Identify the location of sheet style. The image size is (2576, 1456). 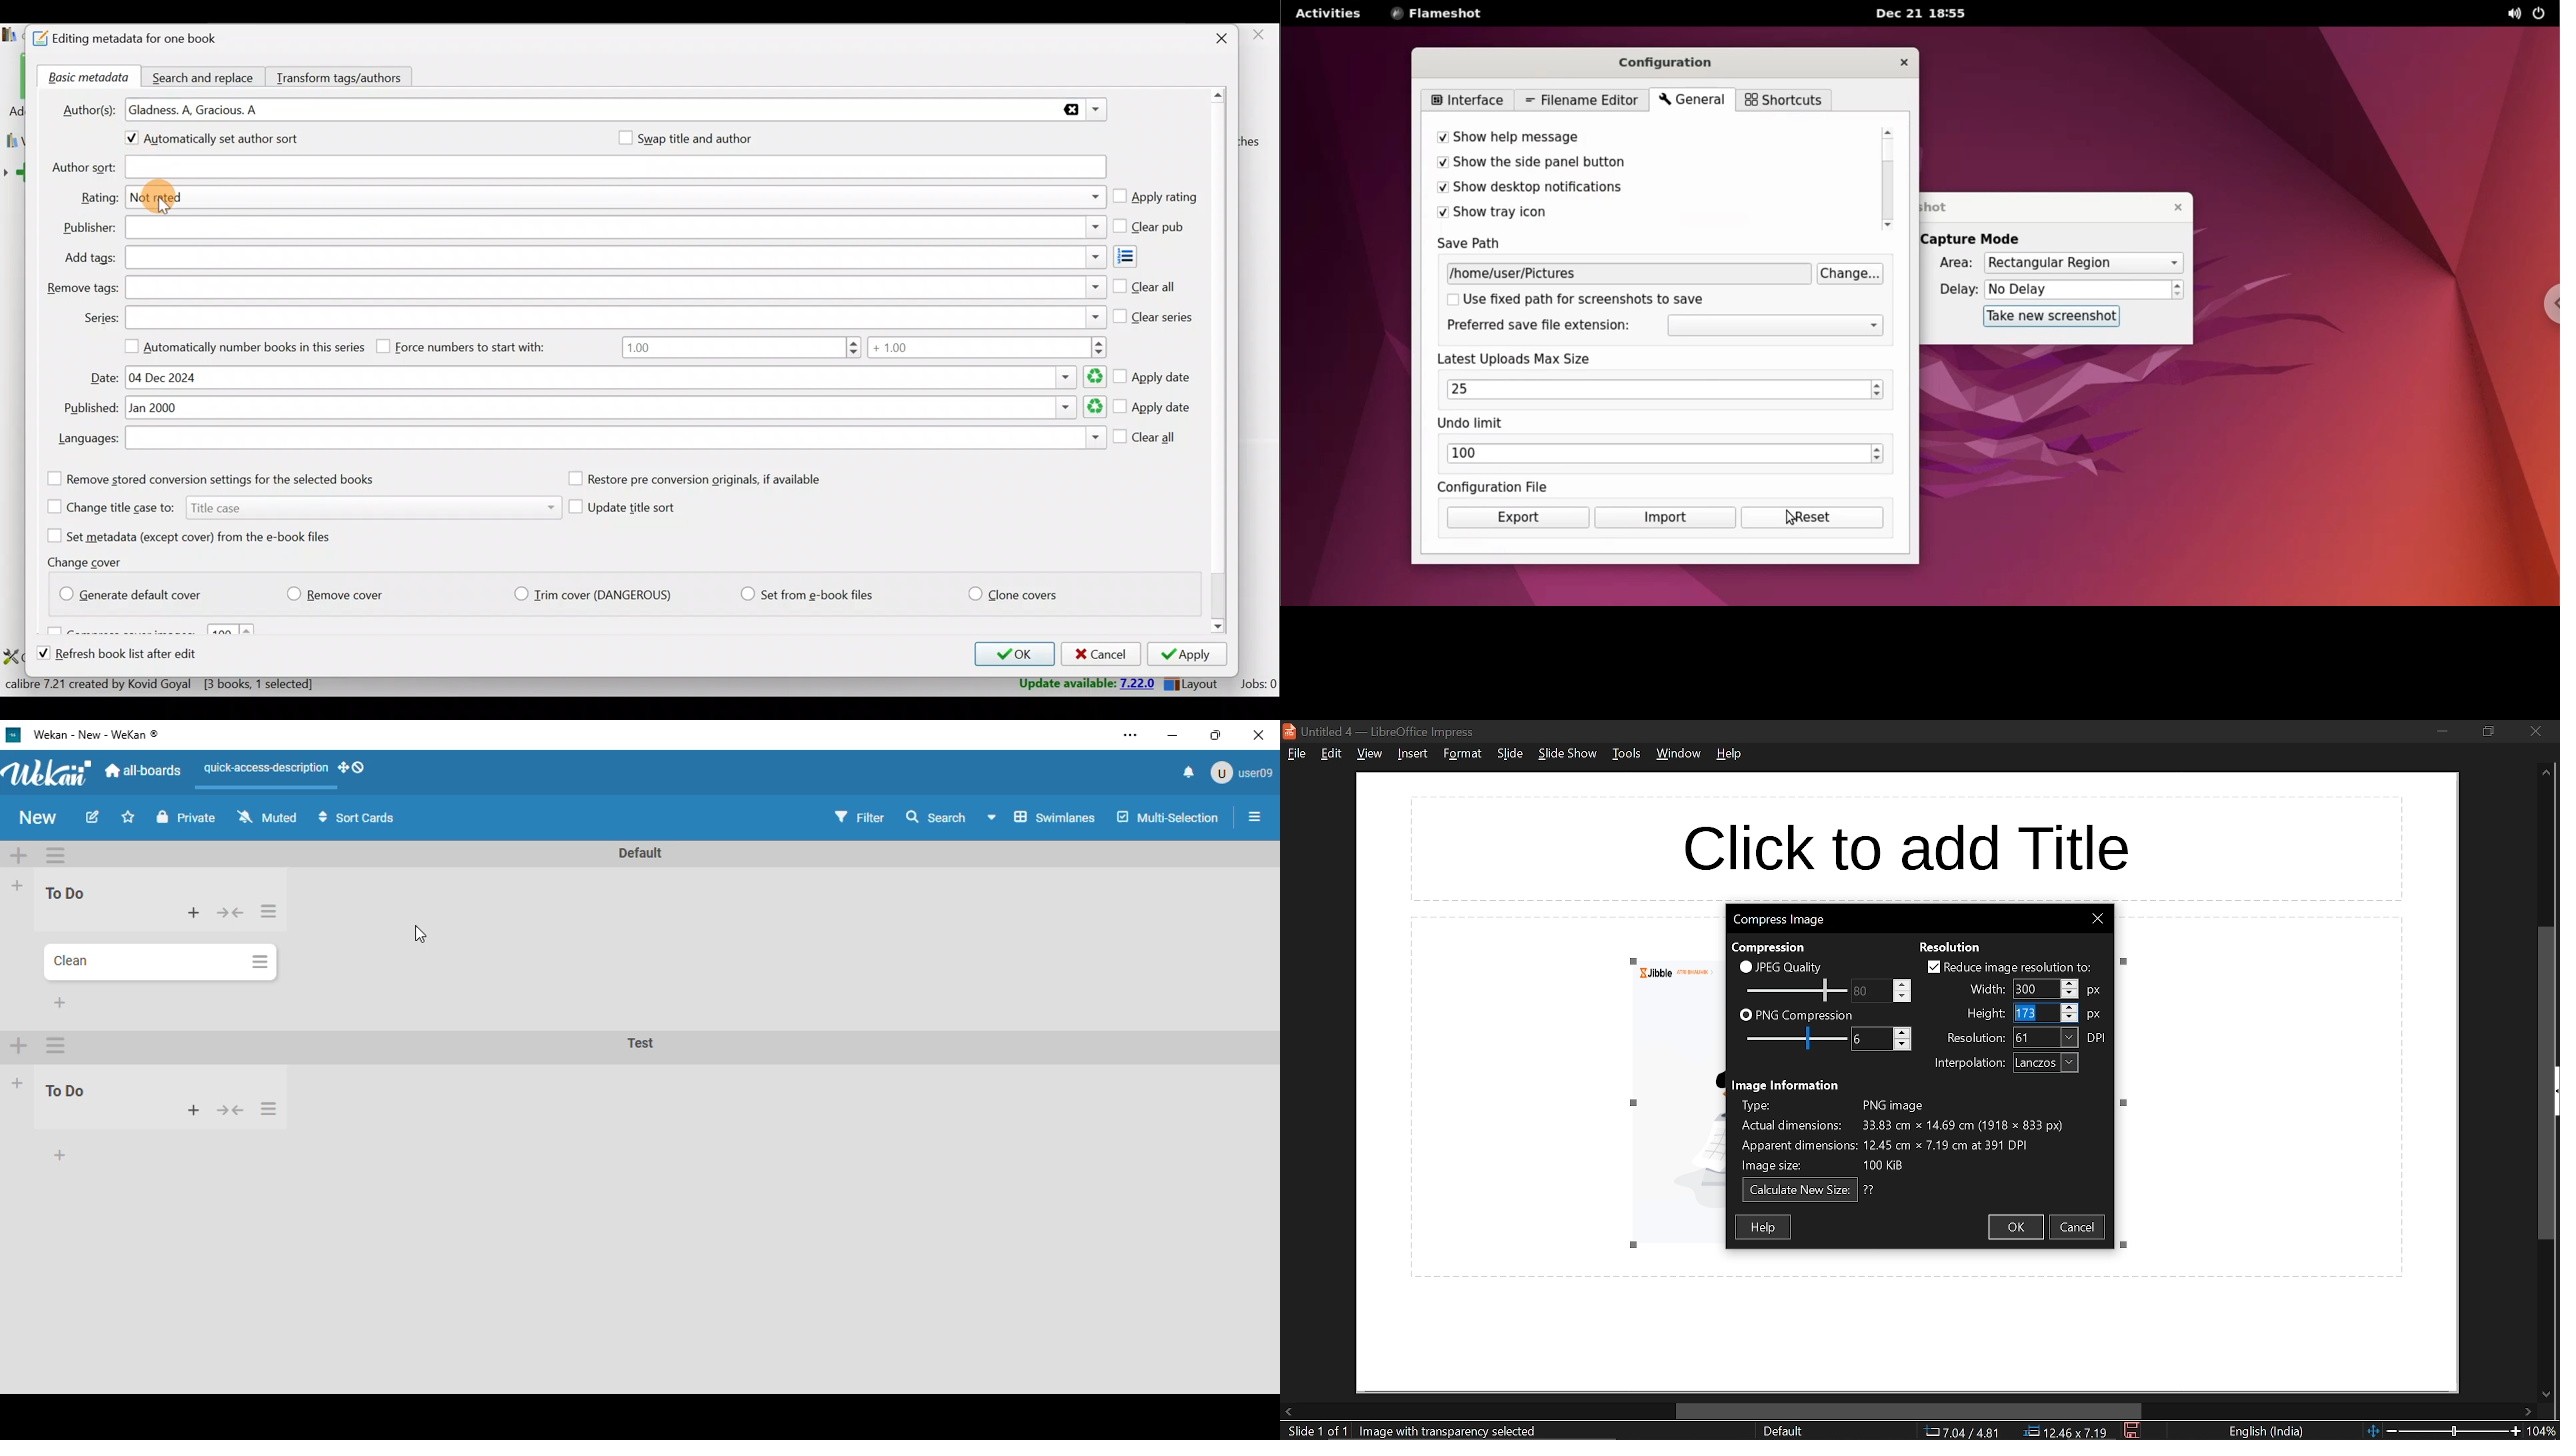
(1782, 1432).